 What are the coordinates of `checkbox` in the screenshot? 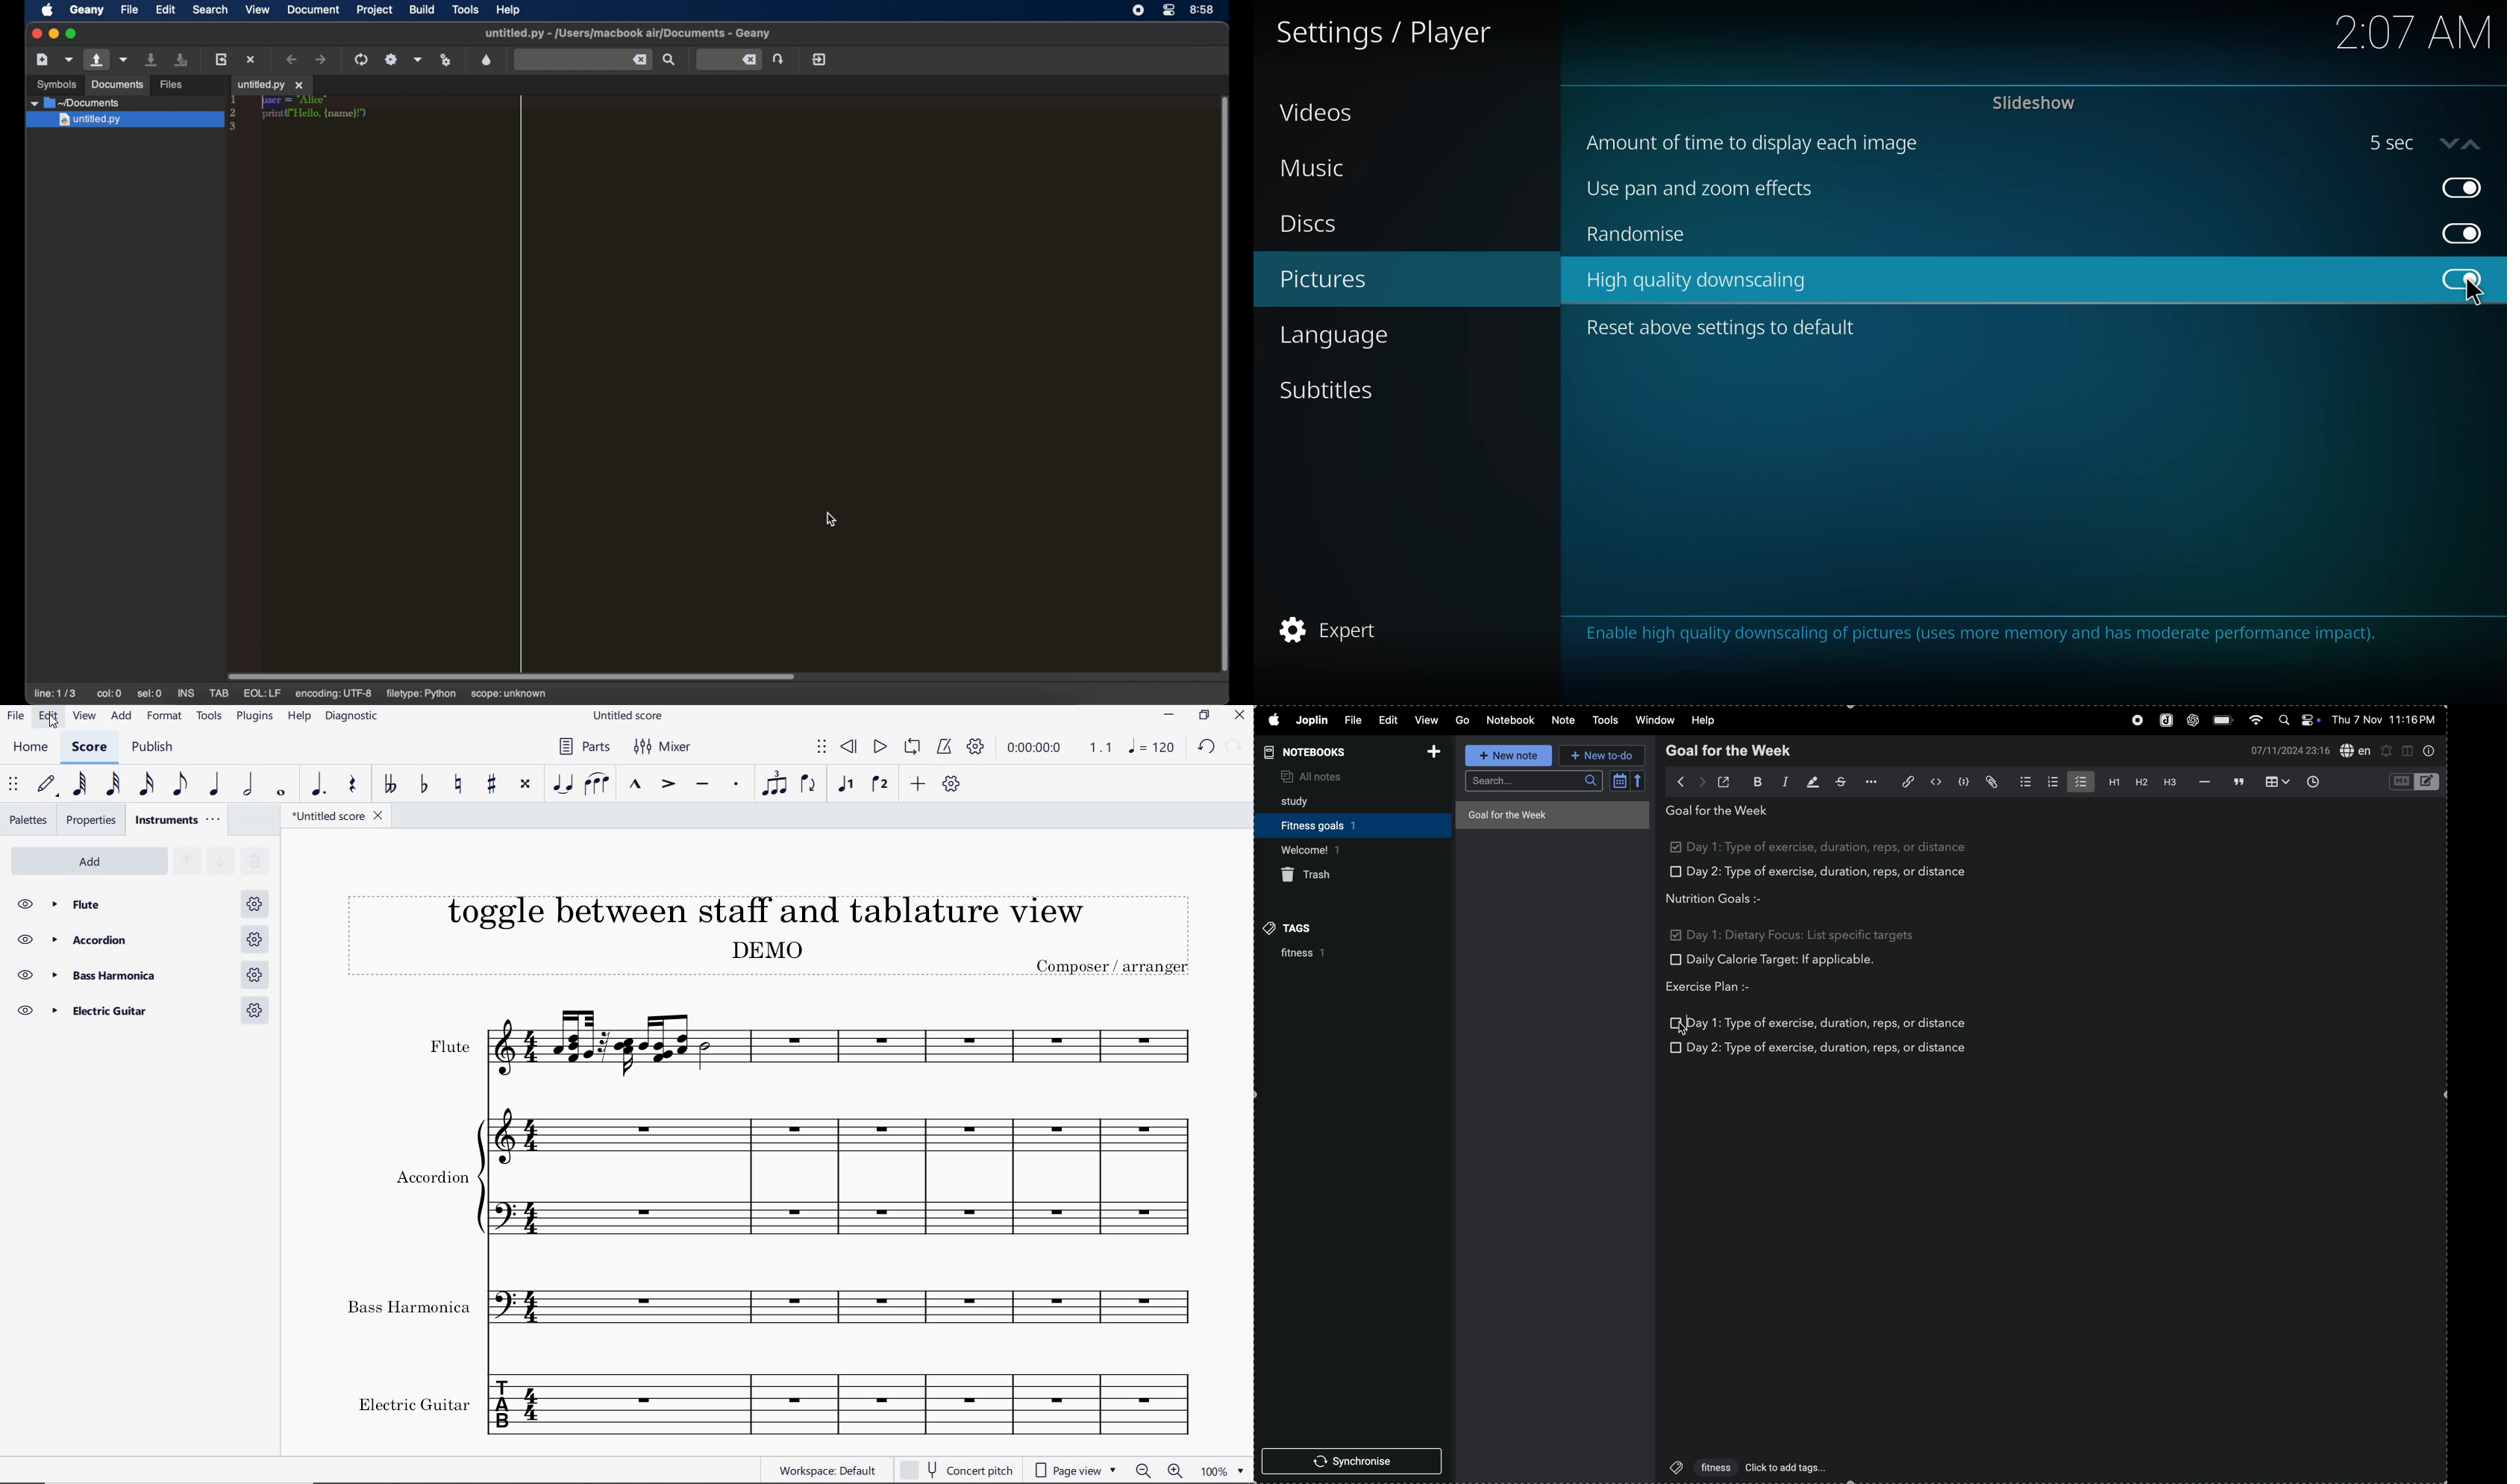 It's located at (1677, 1023).